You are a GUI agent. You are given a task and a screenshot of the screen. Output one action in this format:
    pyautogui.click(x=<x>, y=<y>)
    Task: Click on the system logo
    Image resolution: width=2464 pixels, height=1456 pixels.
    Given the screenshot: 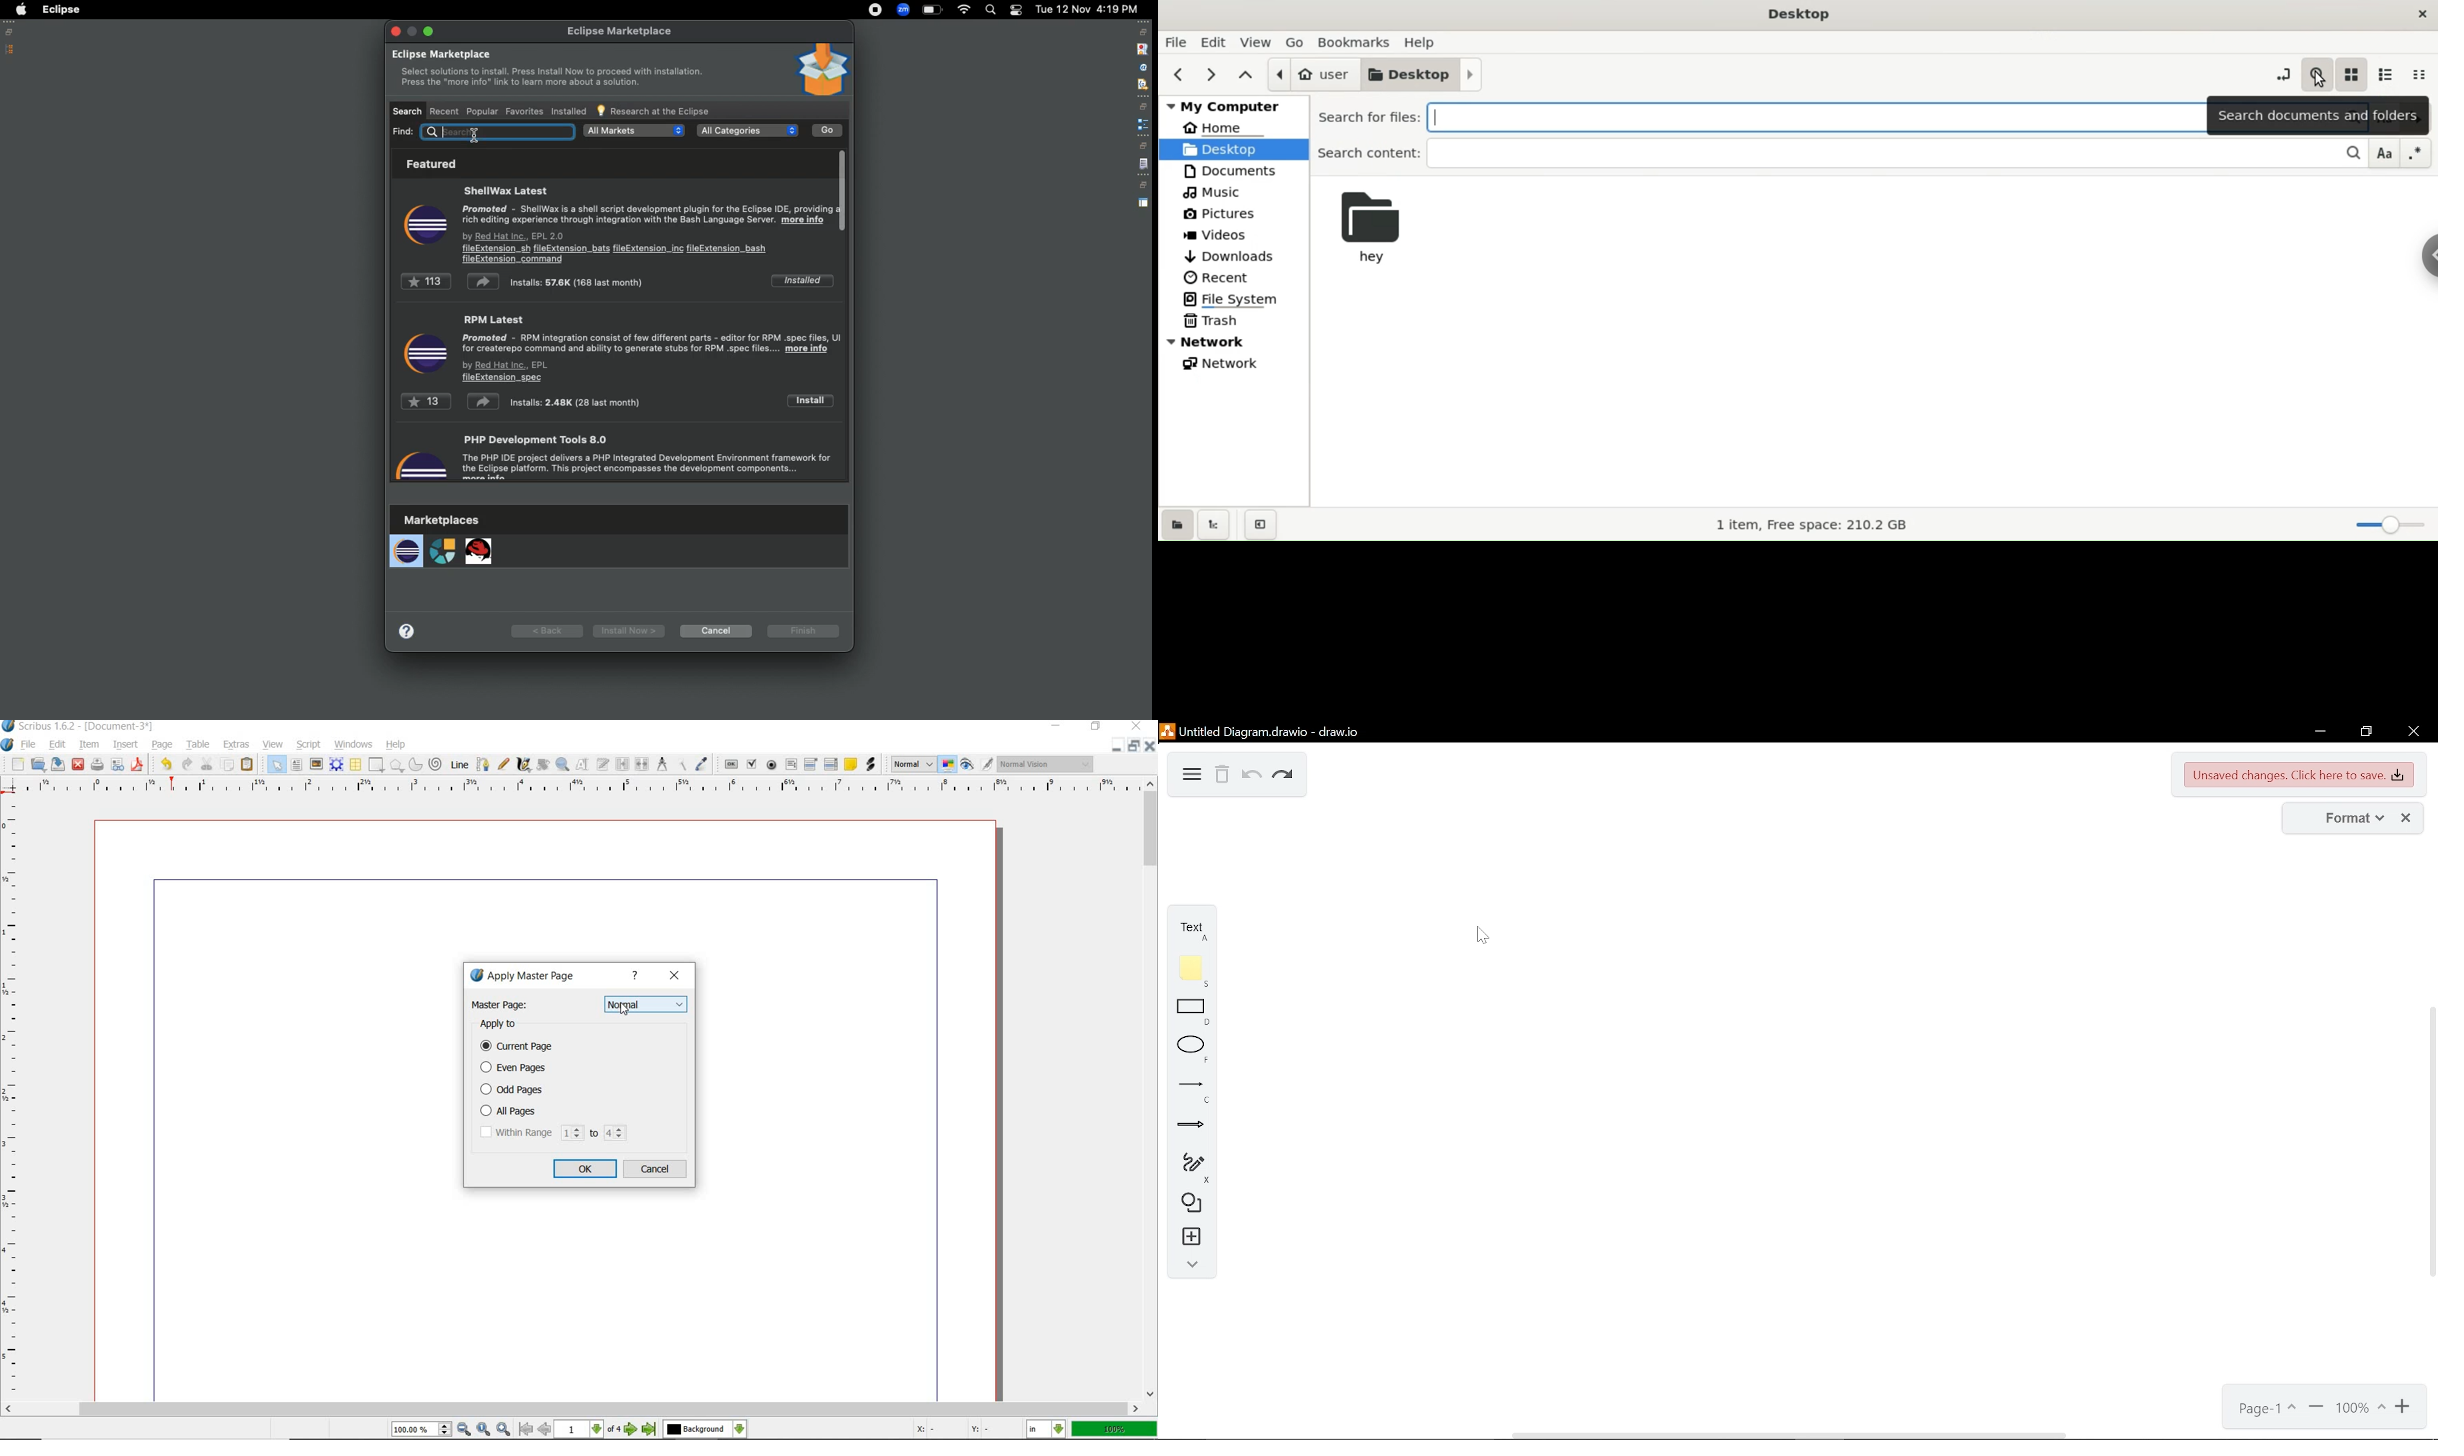 What is the action you would take?
    pyautogui.click(x=8, y=746)
    